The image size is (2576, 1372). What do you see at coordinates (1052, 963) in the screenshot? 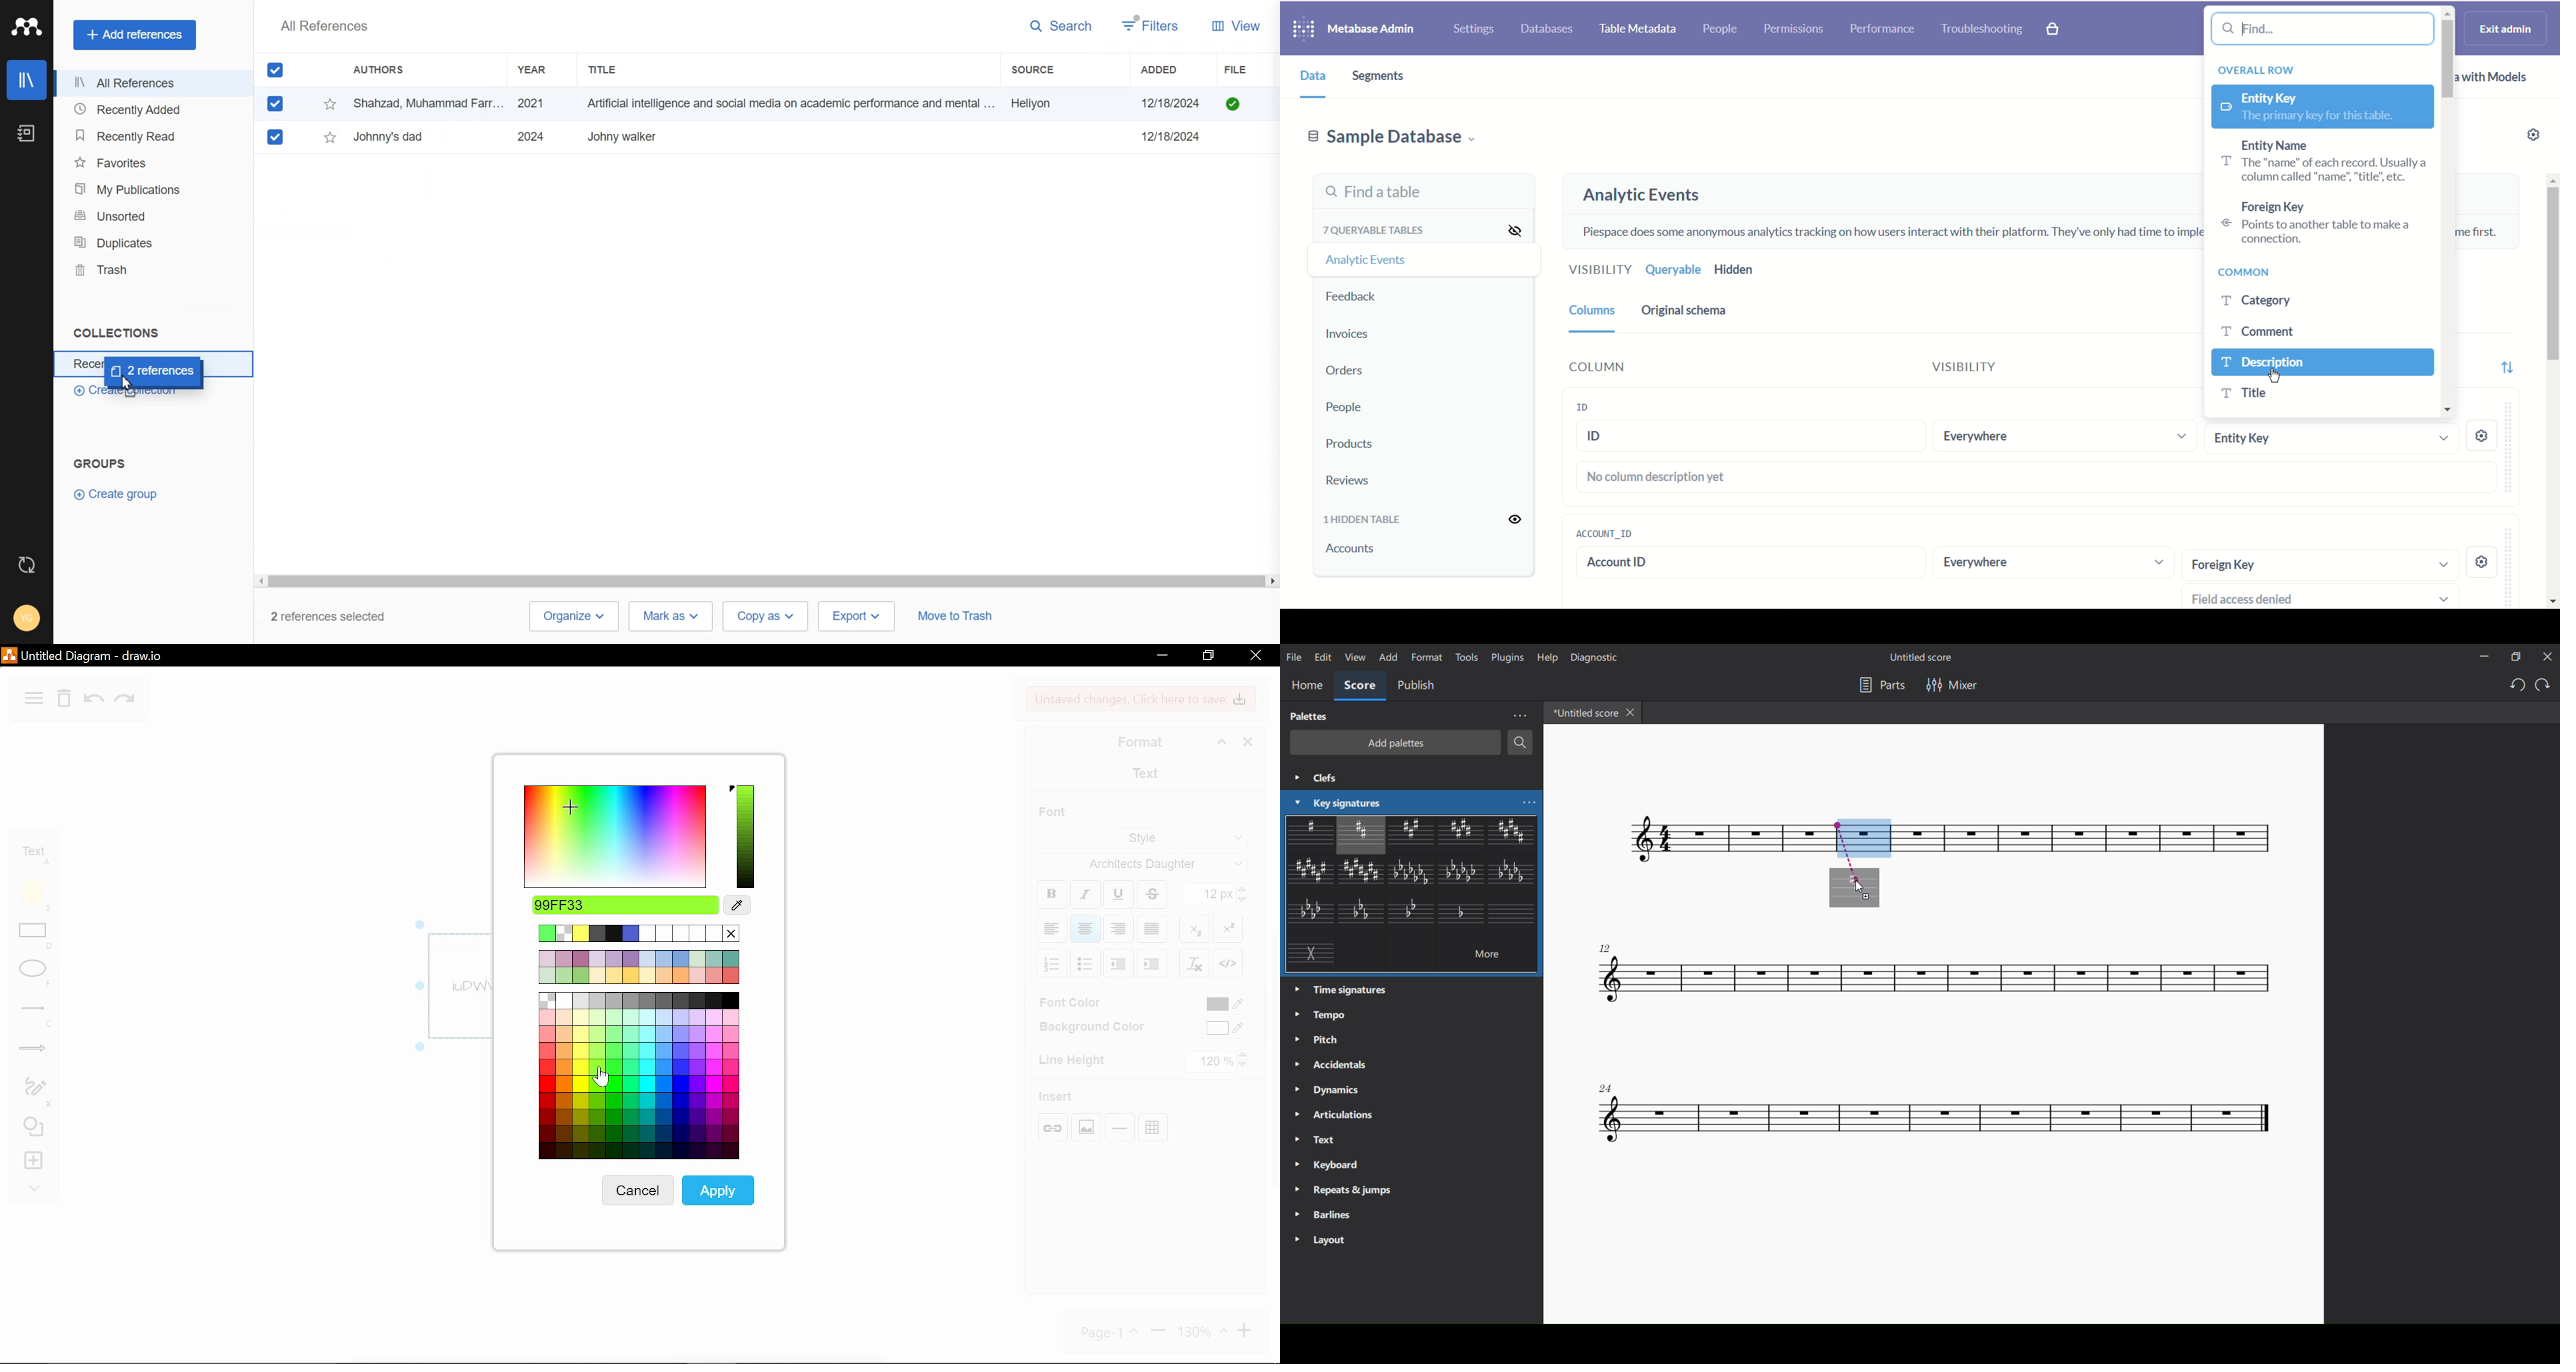
I see `numbered list` at bounding box center [1052, 963].